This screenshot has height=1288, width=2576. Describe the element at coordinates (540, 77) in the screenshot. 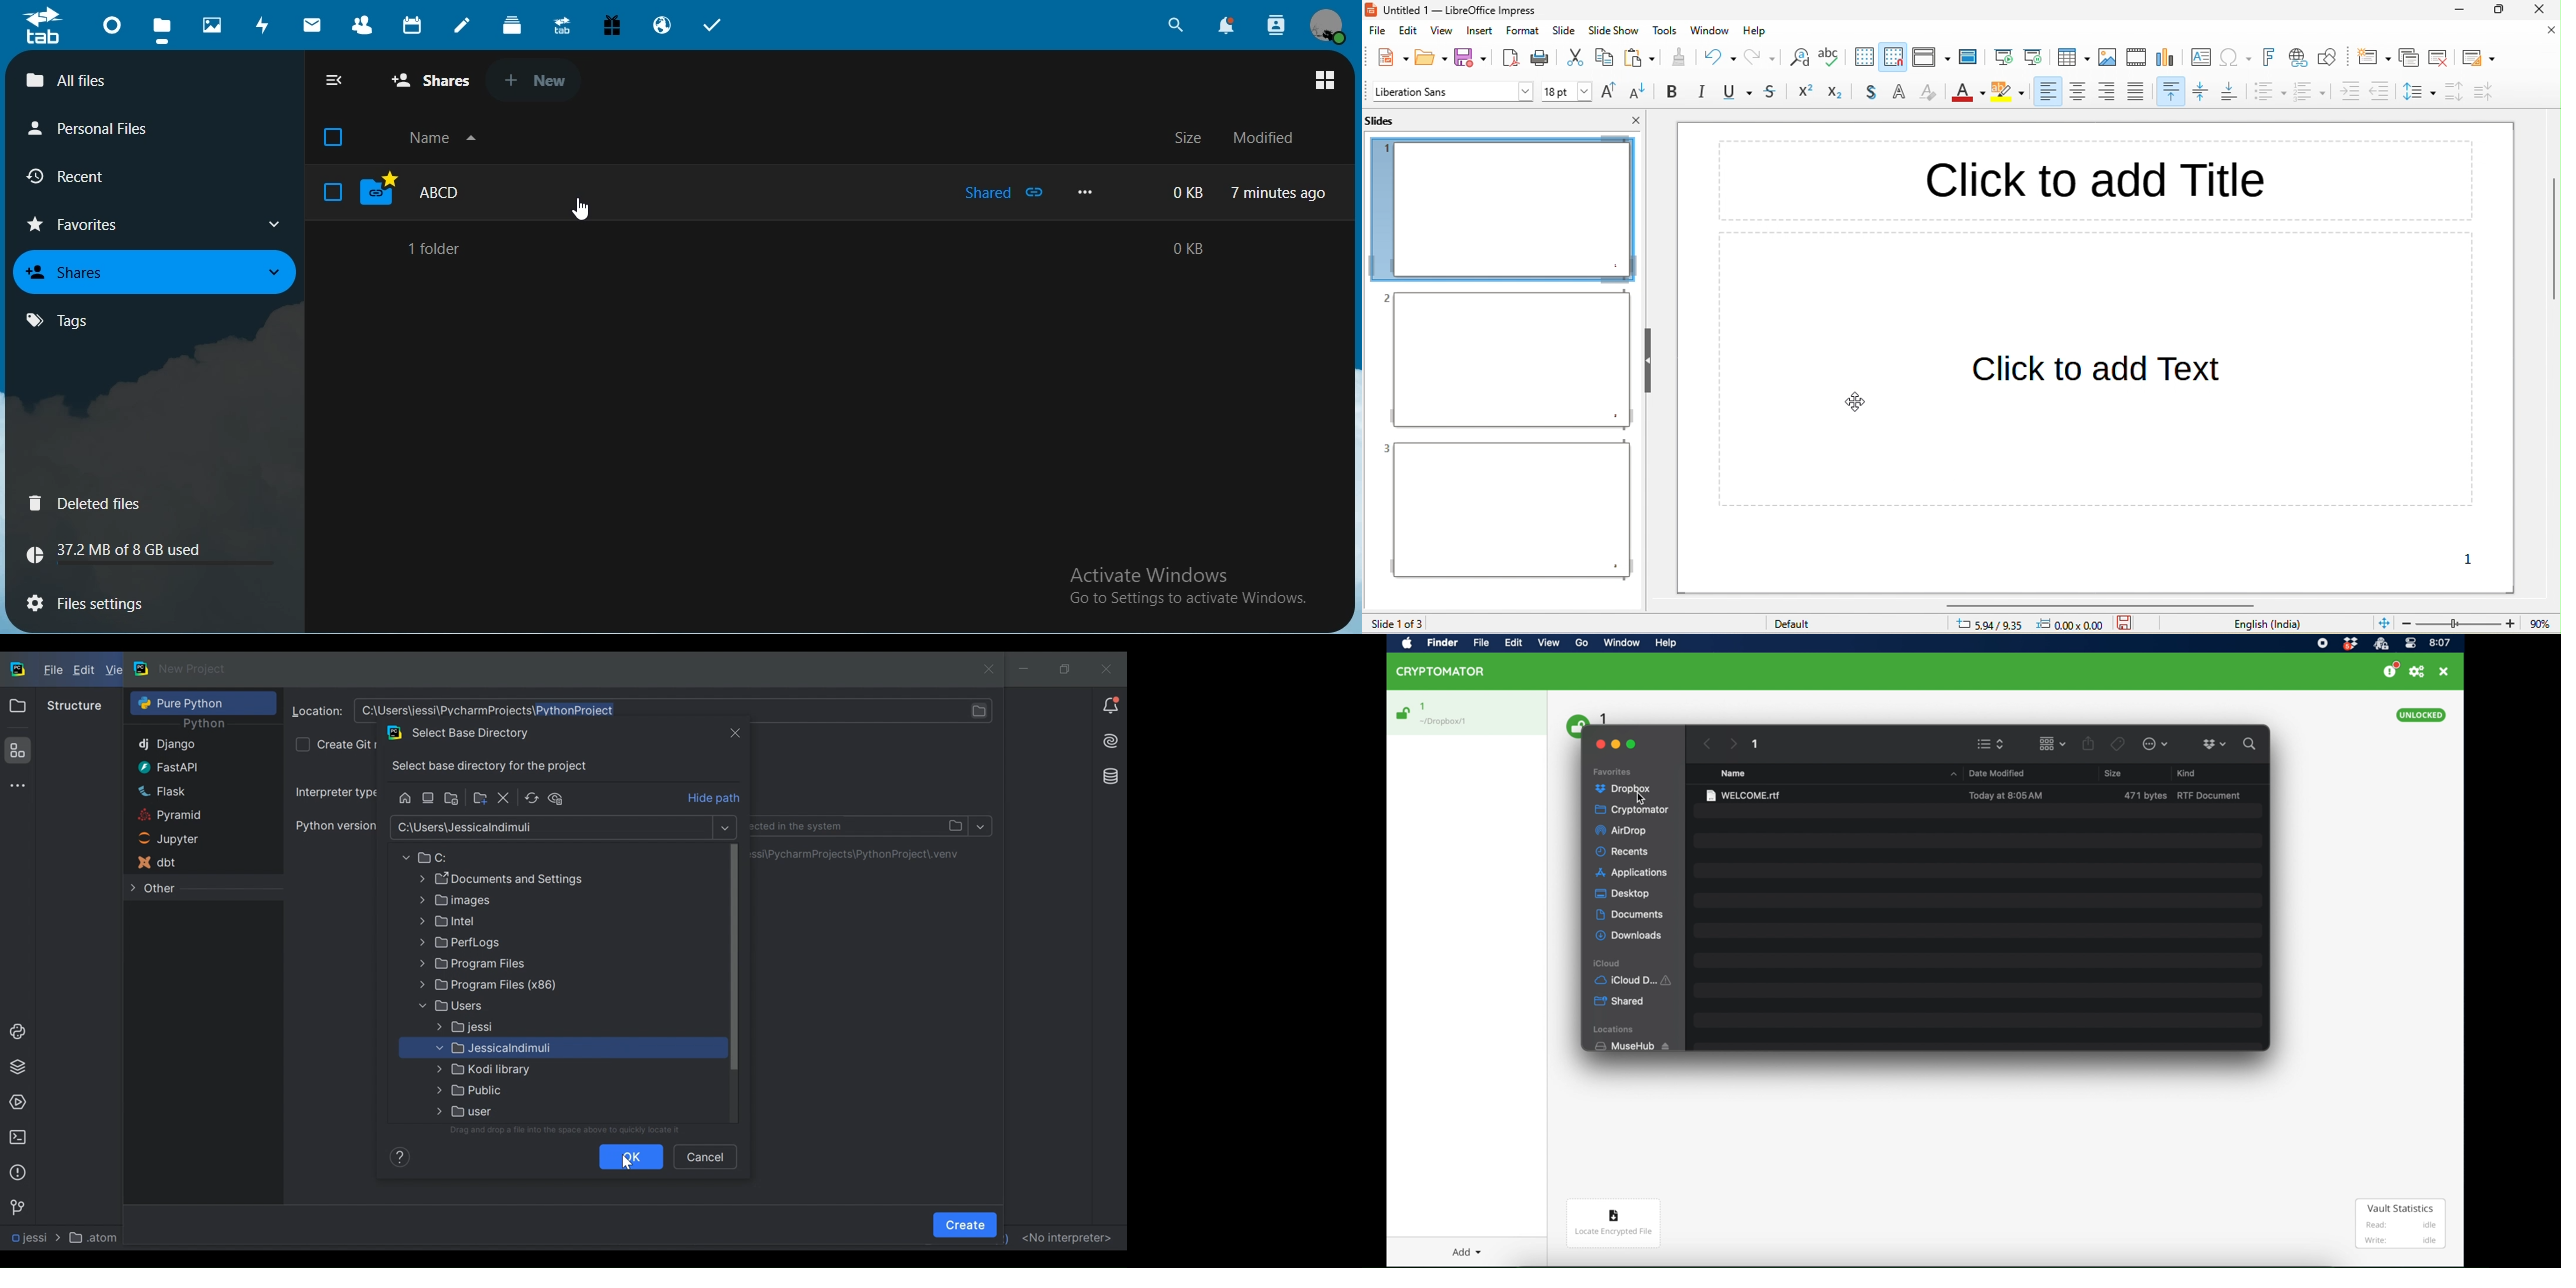

I see `new` at that location.